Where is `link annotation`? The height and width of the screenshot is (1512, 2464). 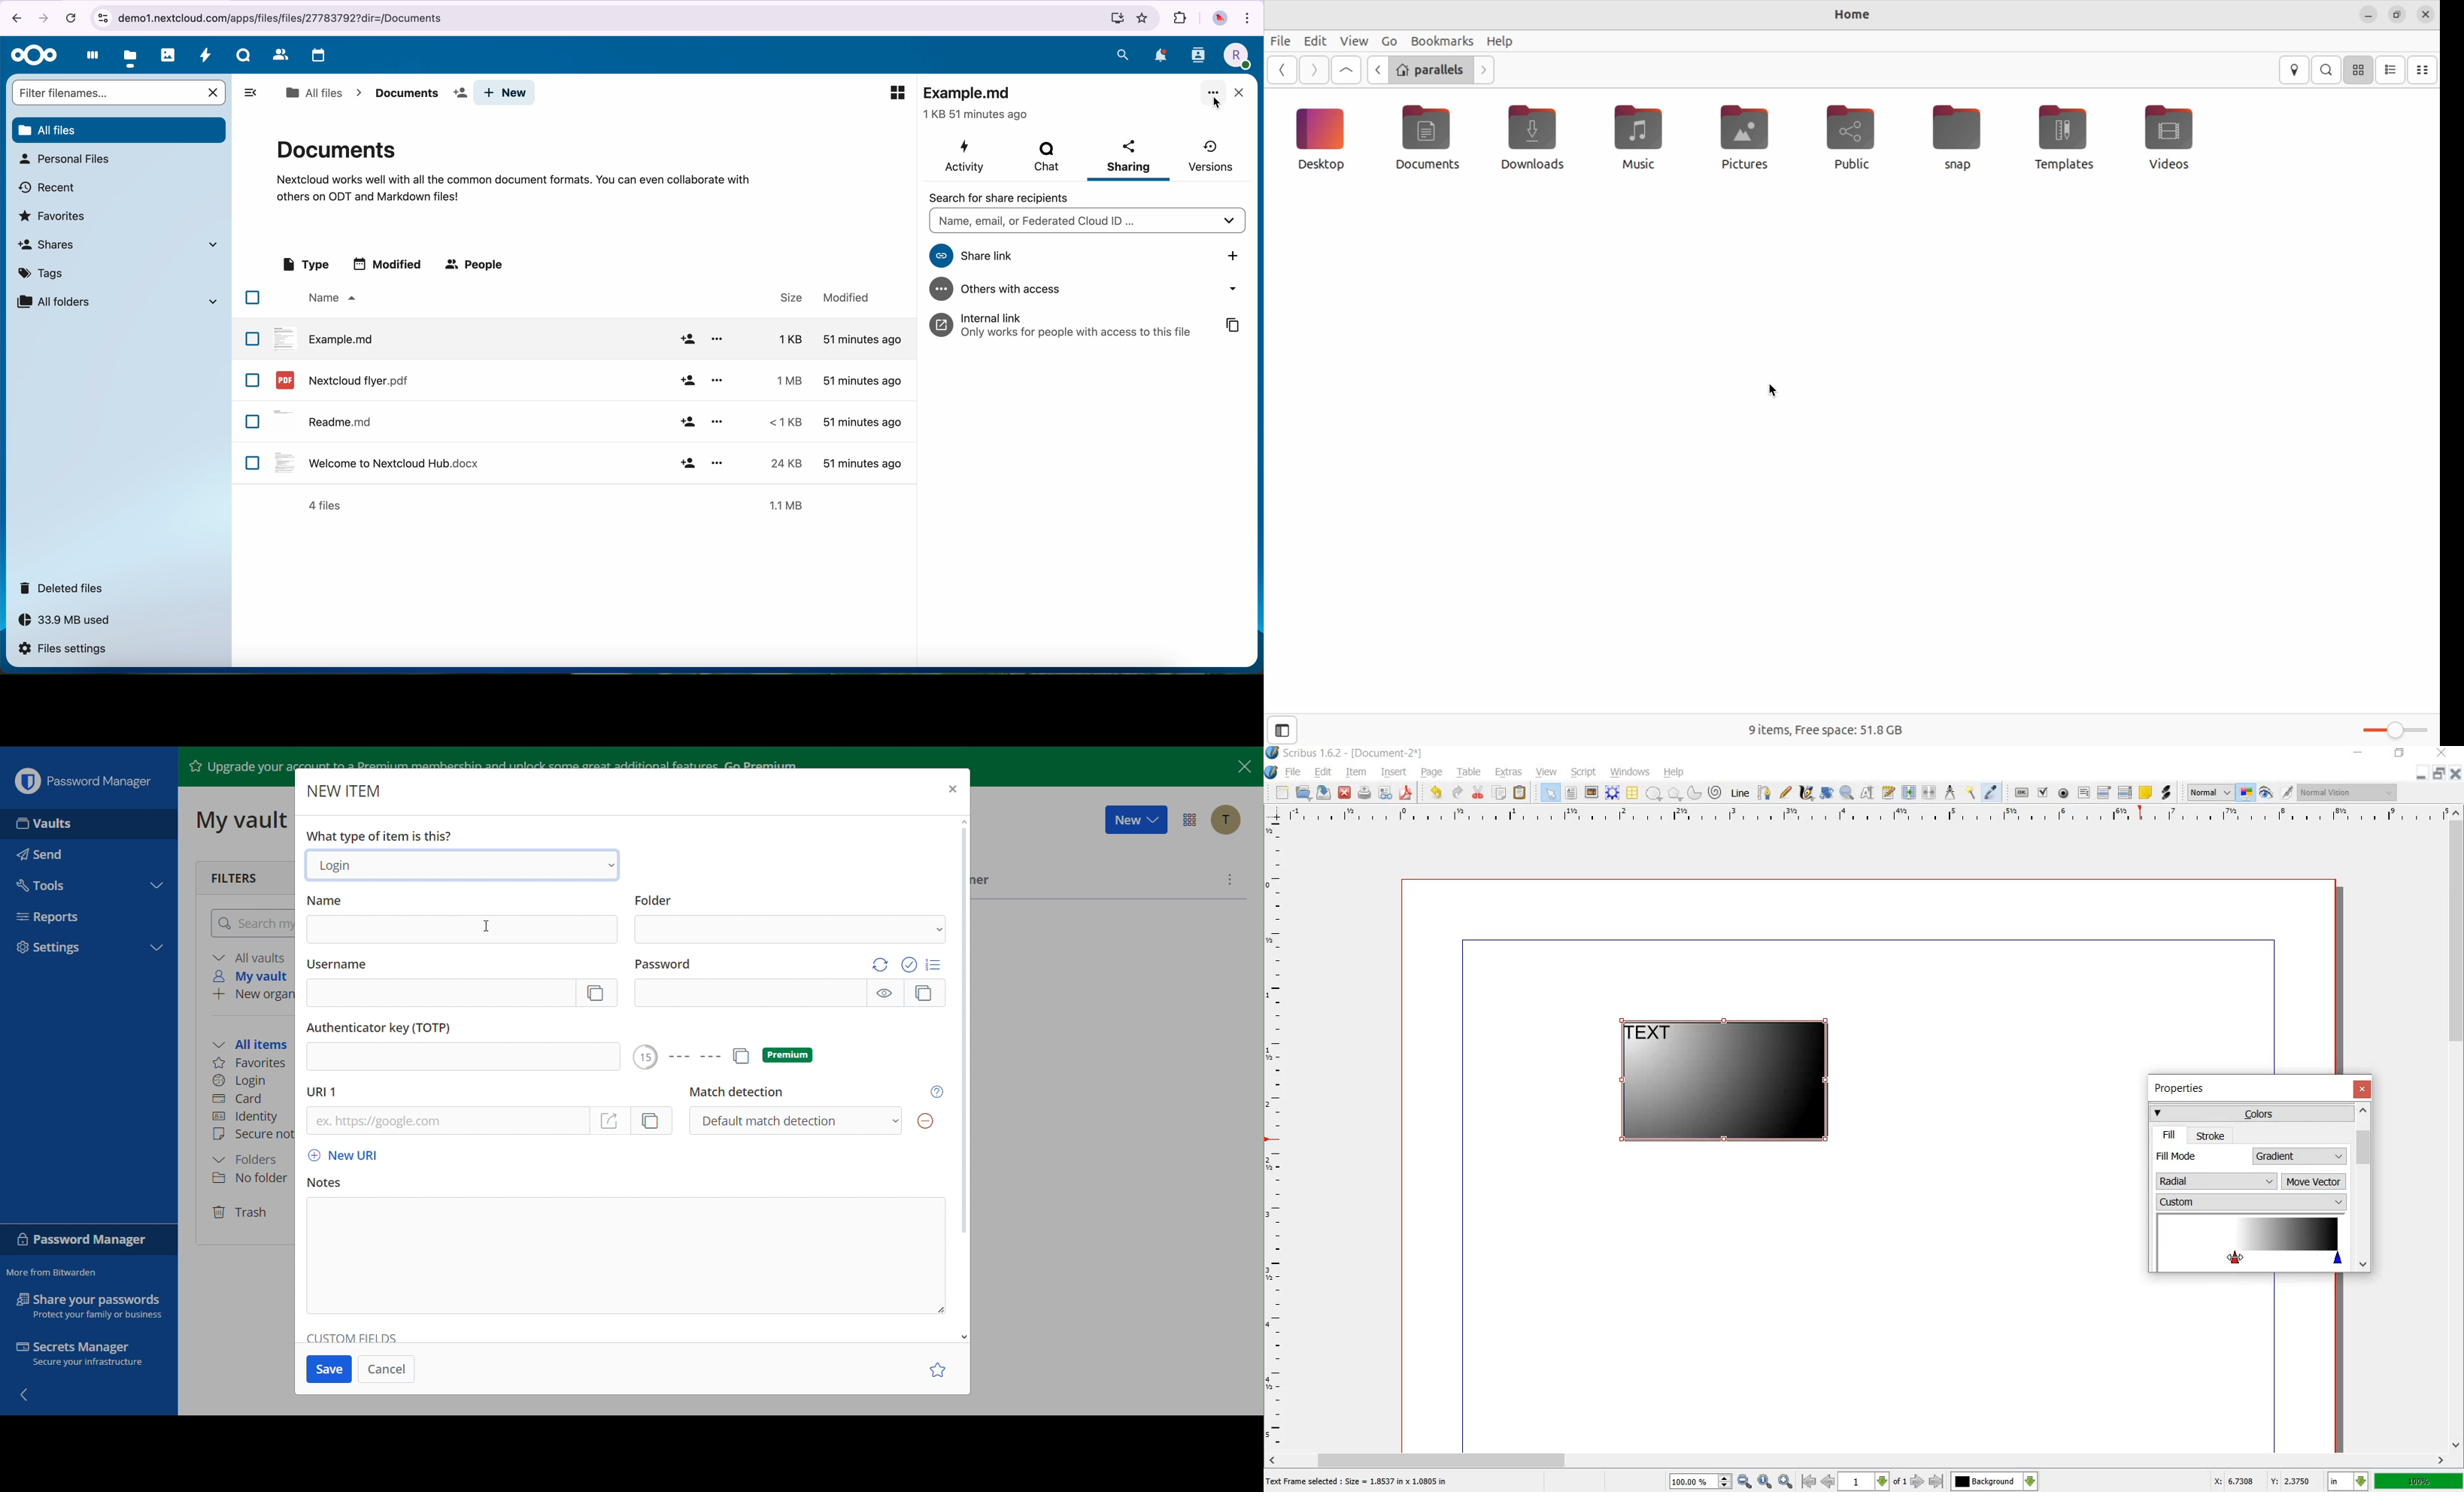 link annotation is located at coordinates (2166, 793).